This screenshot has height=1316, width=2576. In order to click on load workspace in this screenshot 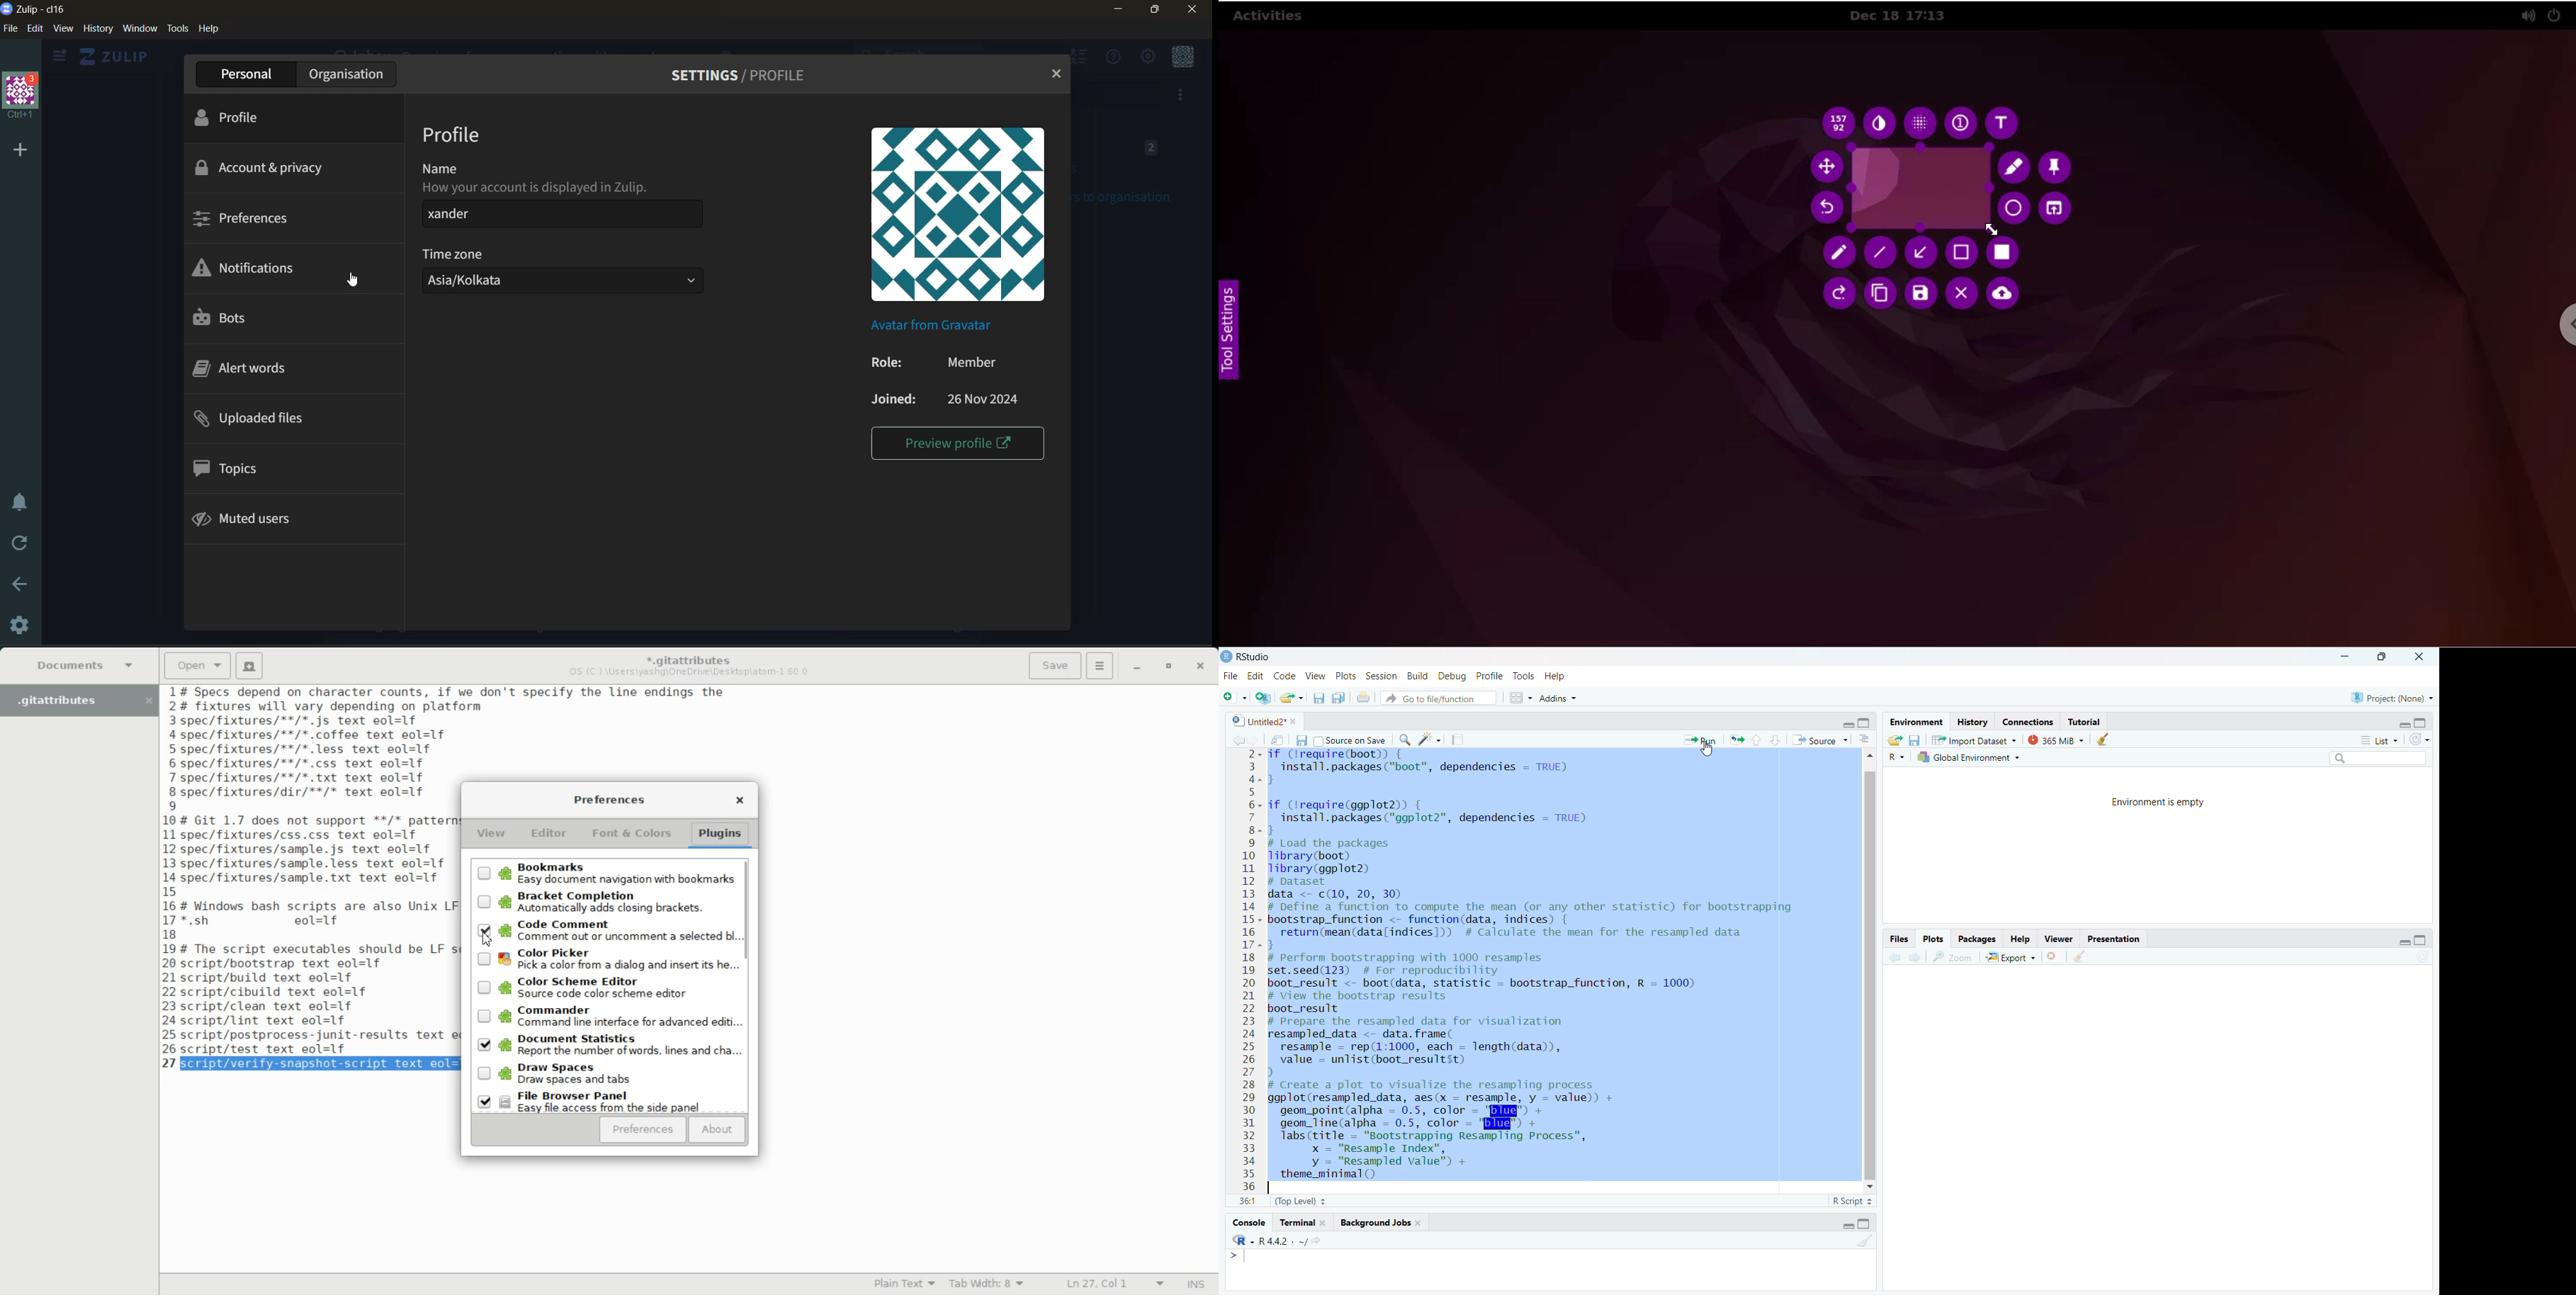, I will do `click(1897, 740)`.